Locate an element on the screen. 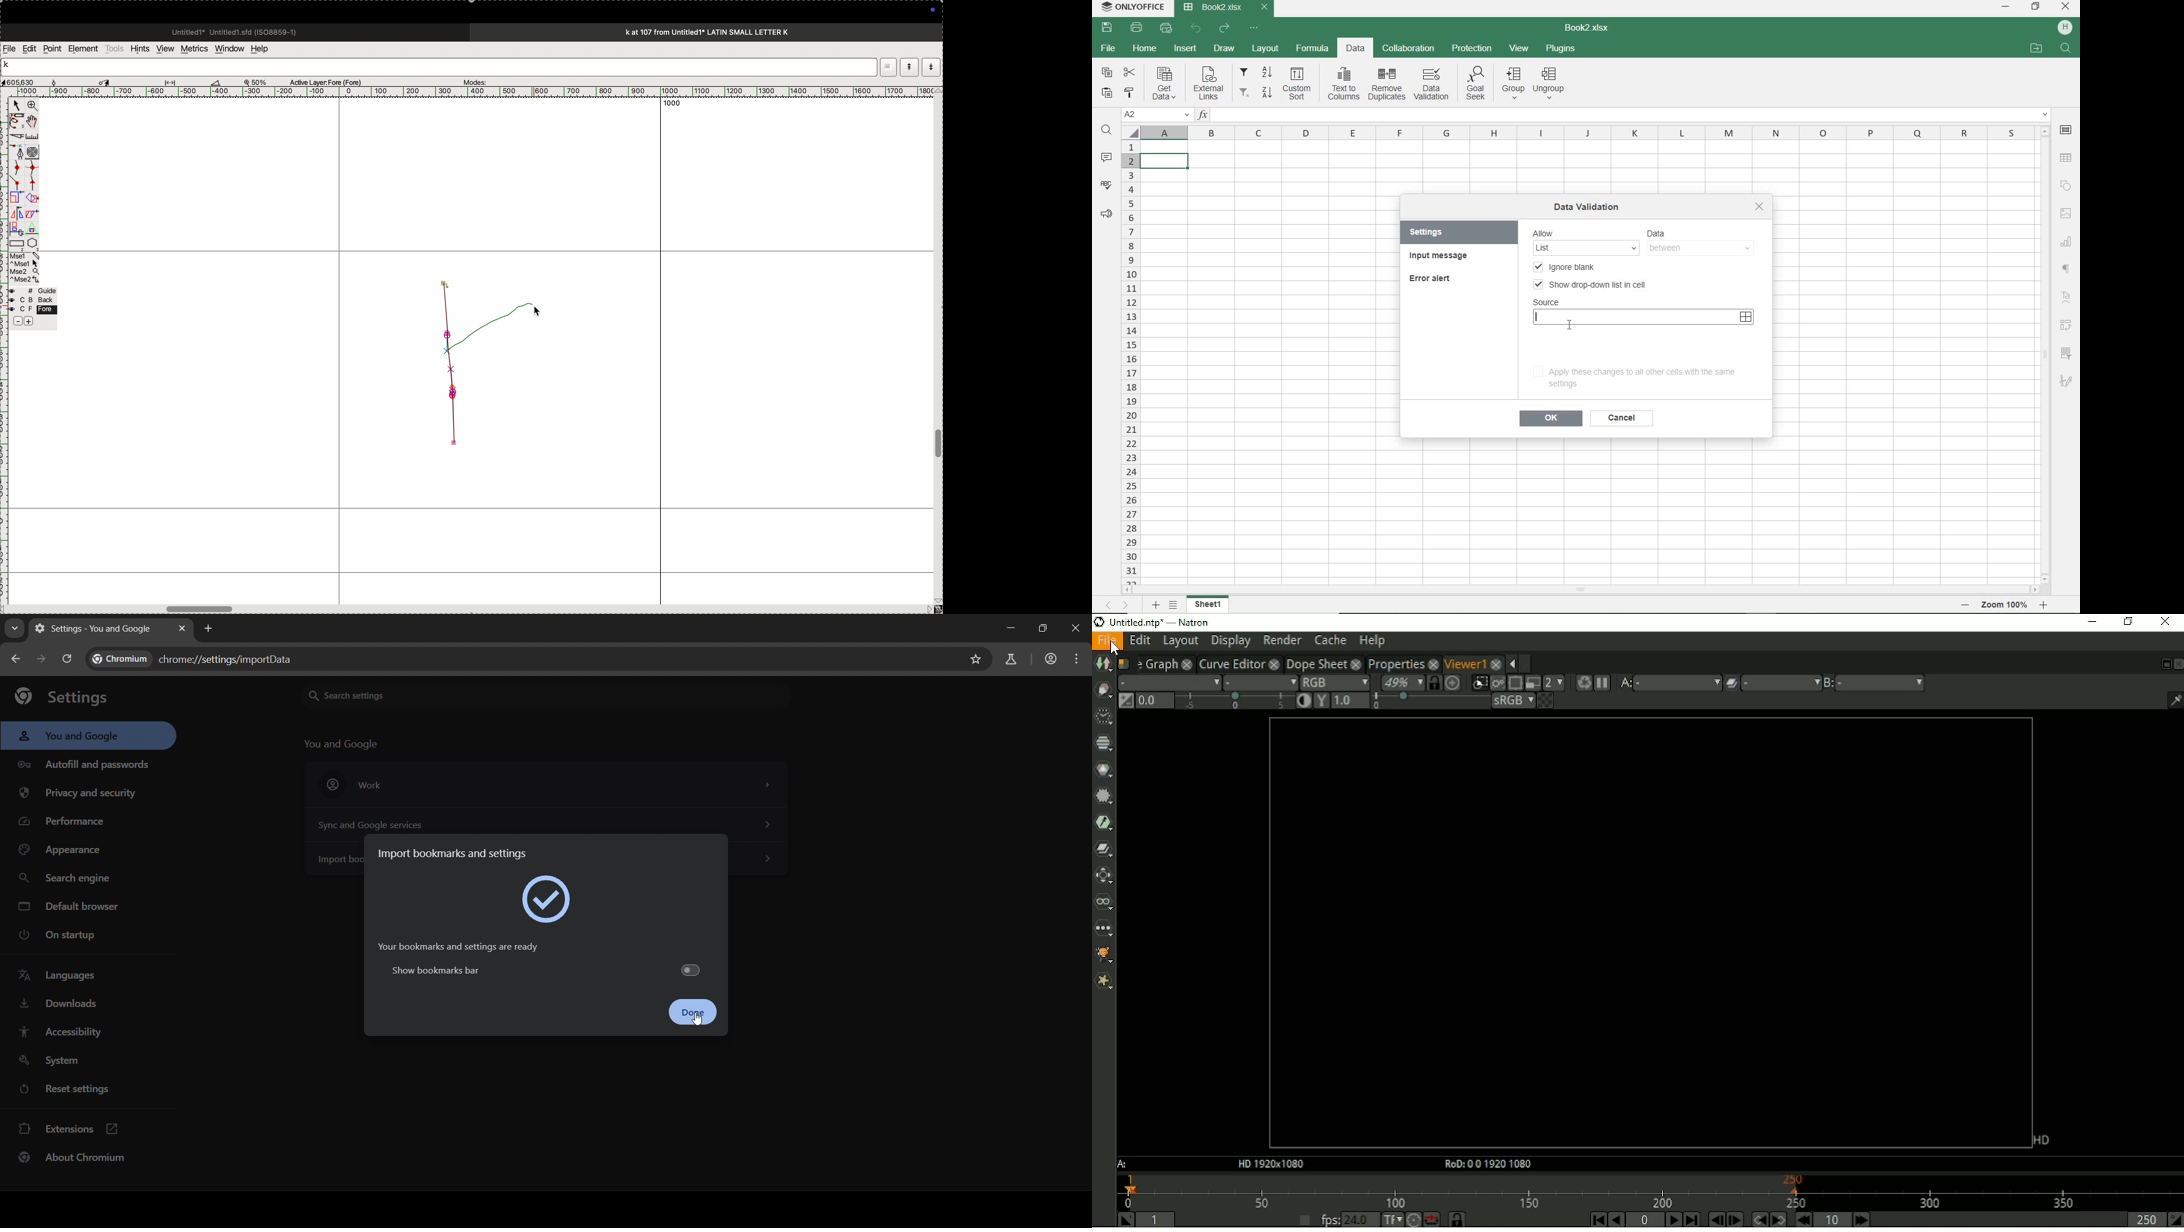 The image size is (2184, 1232). current tab is located at coordinates (98, 628).